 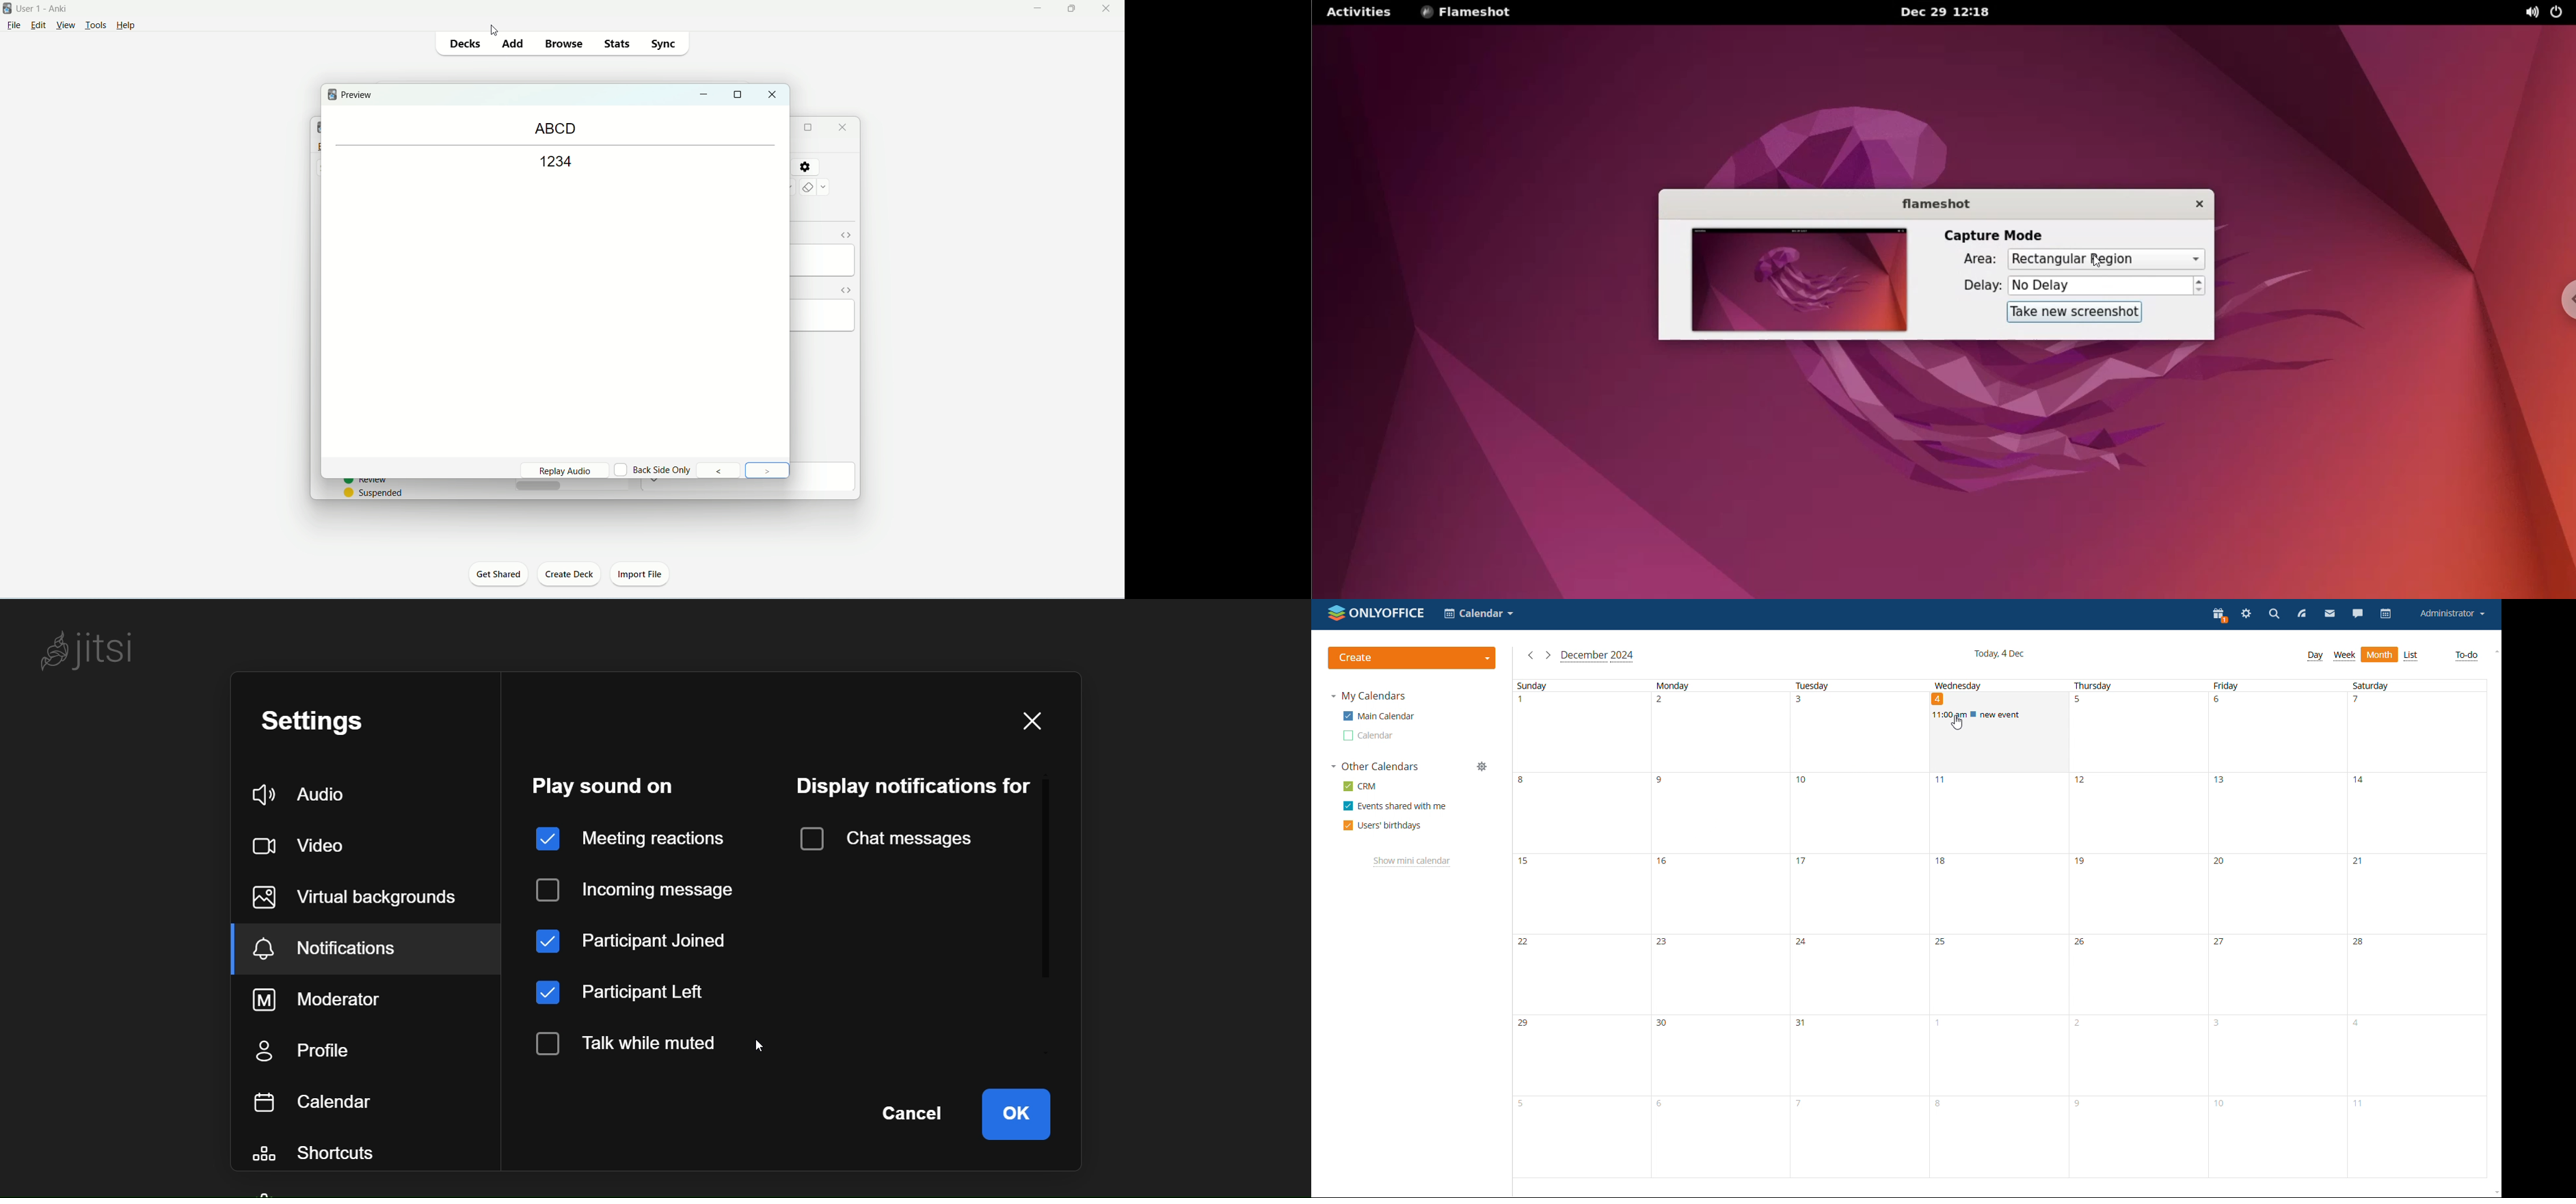 What do you see at coordinates (740, 95) in the screenshot?
I see `maximize` at bounding box center [740, 95].